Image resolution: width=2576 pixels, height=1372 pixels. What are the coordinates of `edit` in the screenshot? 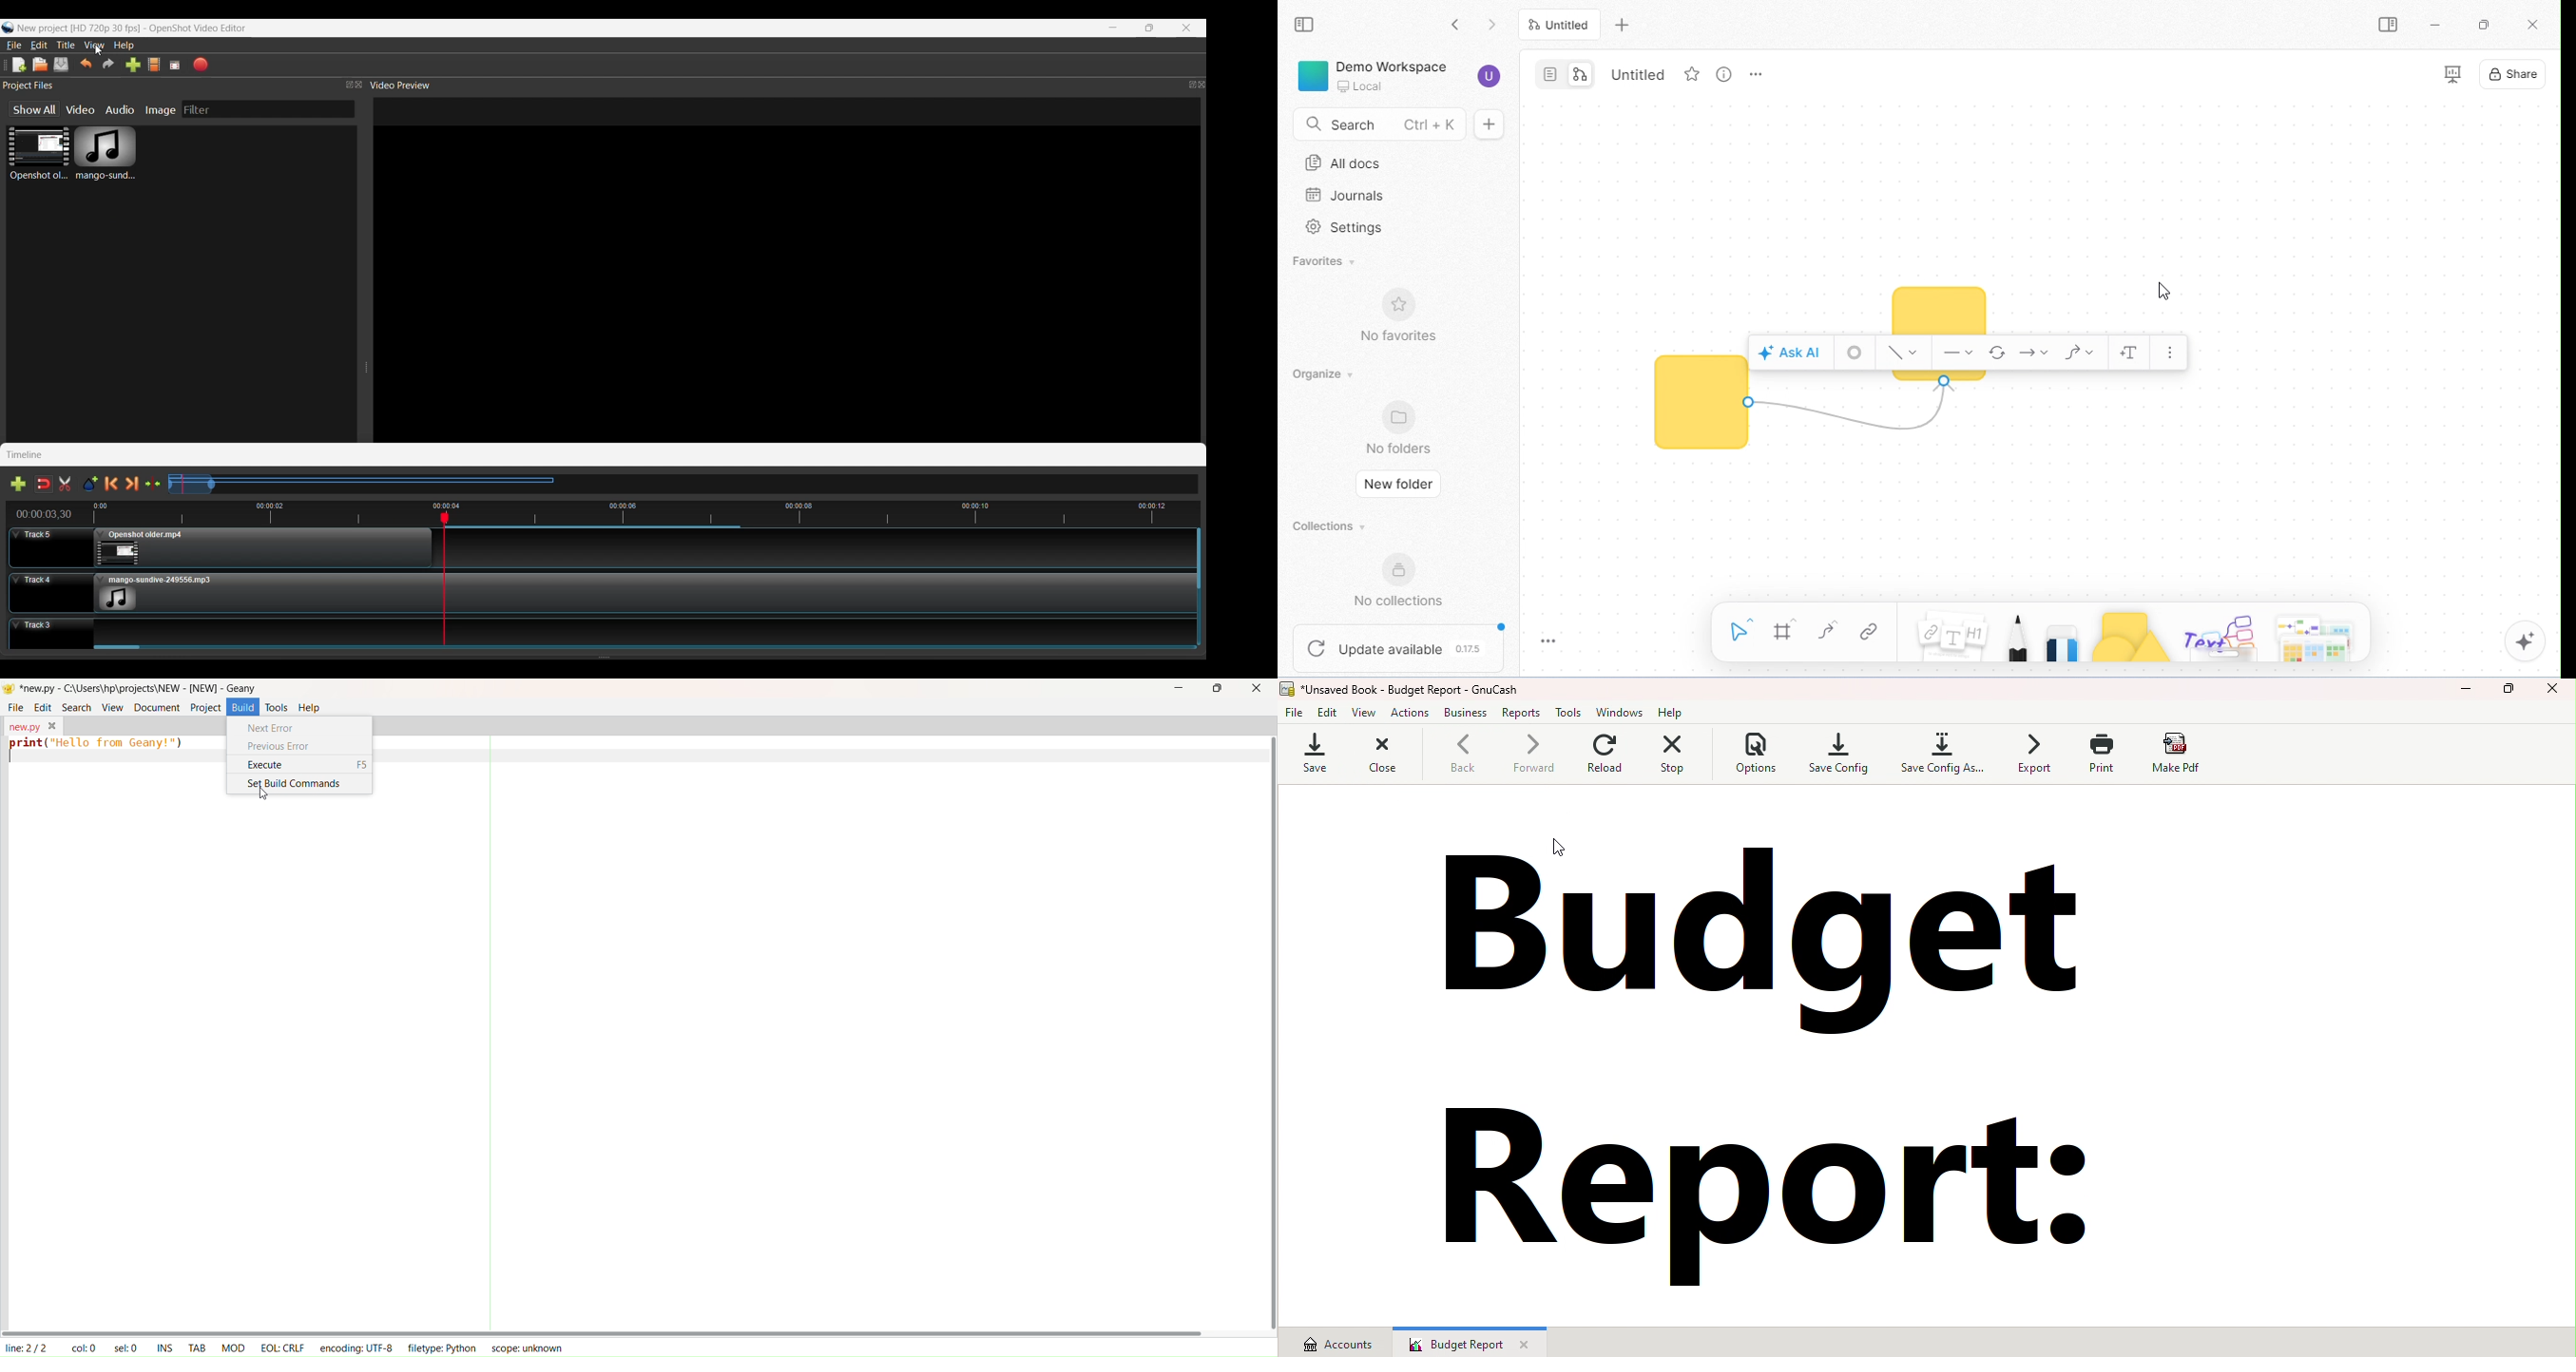 It's located at (1327, 711).